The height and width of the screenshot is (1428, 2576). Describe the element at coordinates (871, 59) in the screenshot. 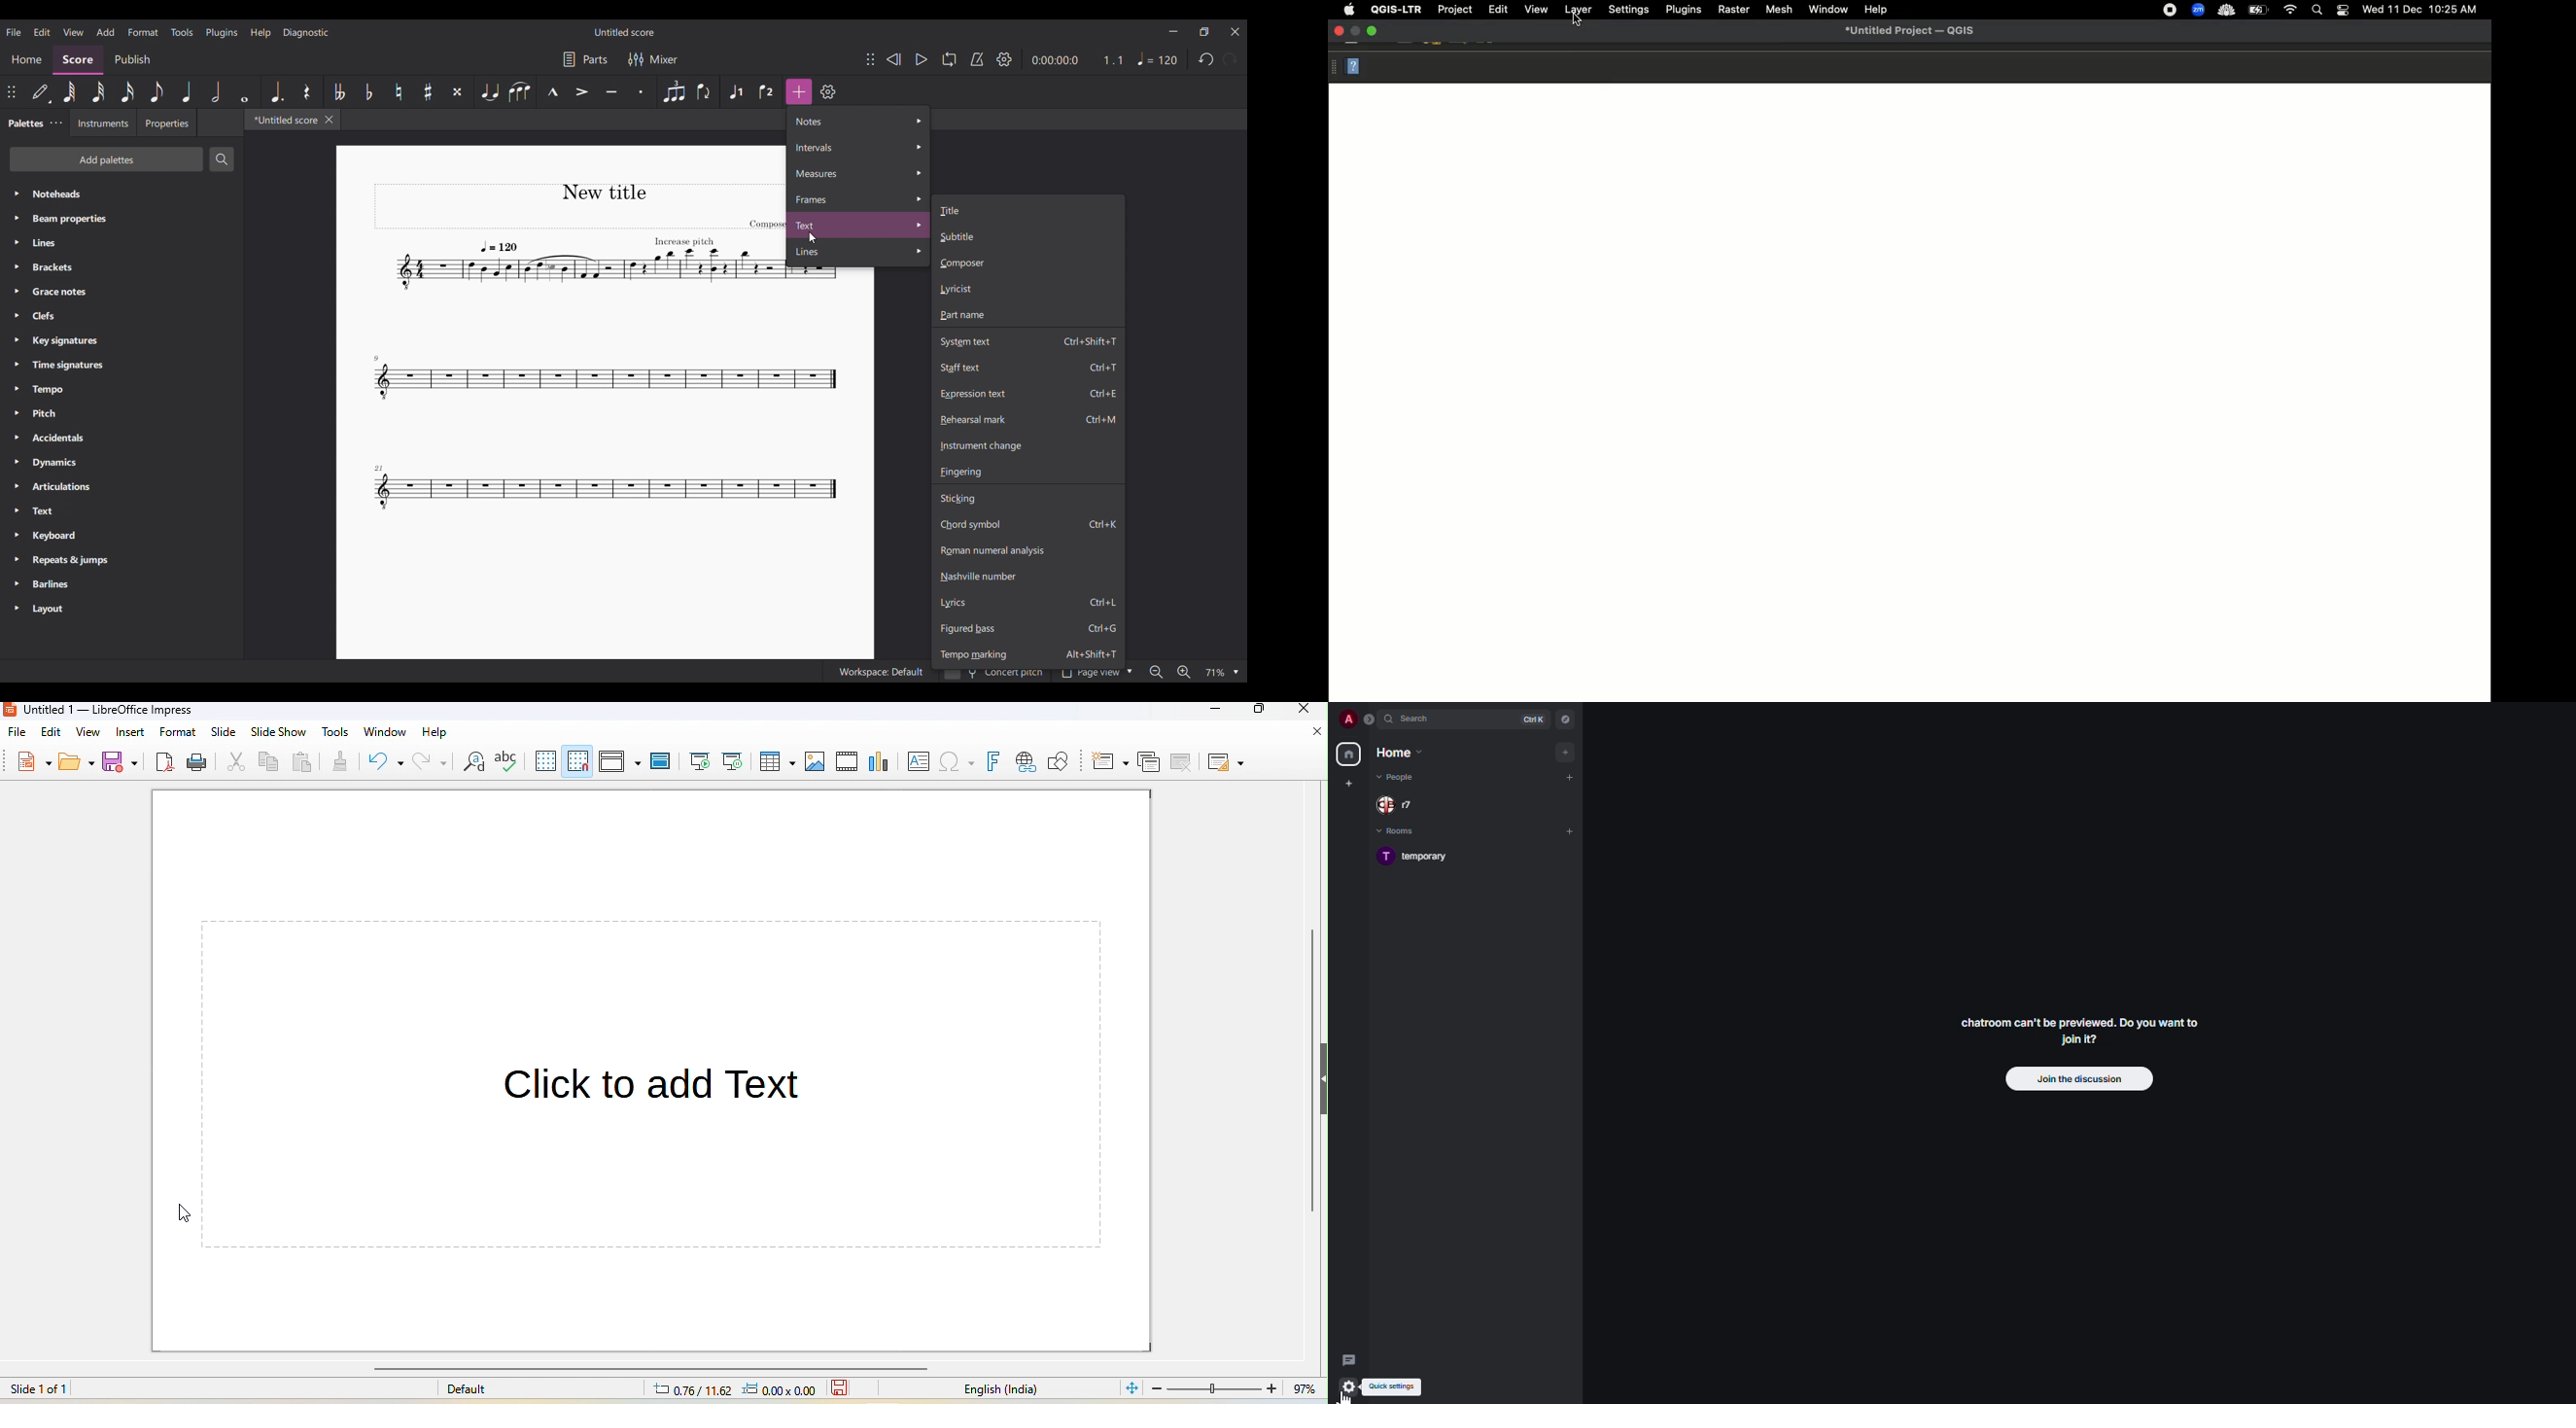

I see `Change position` at that location.